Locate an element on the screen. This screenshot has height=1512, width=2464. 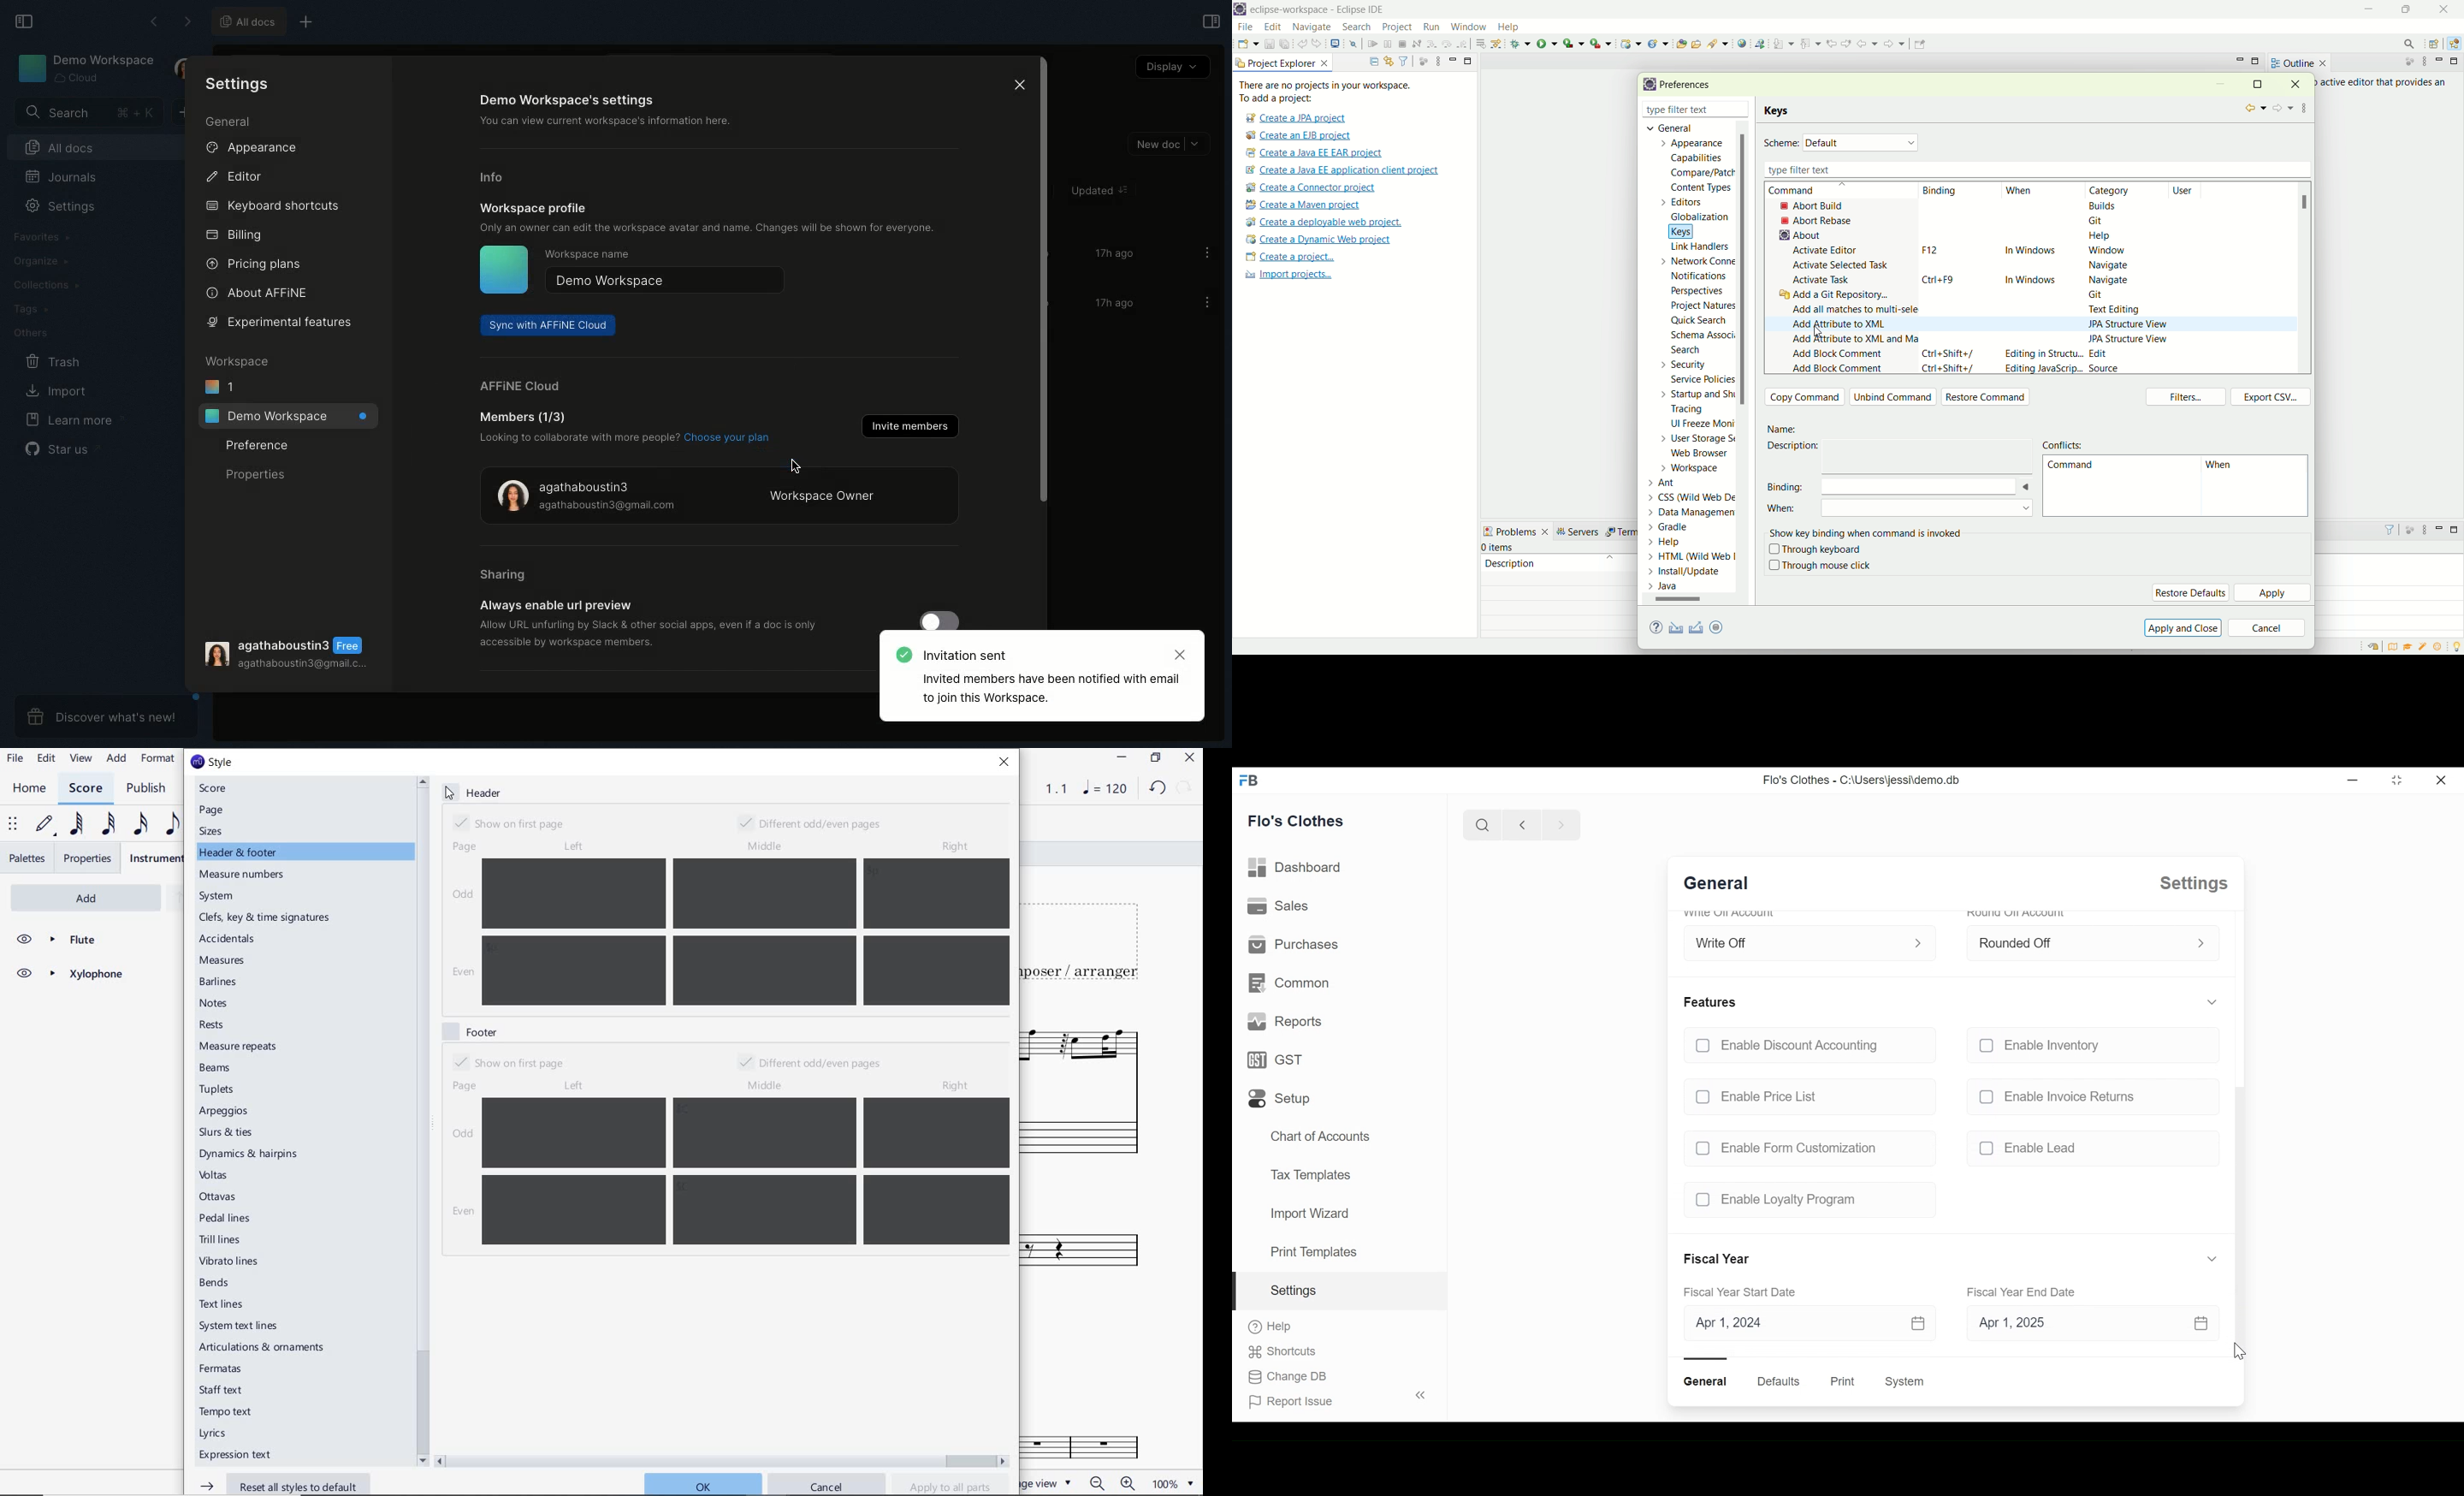
sizes is located at coordinates (214, 831).